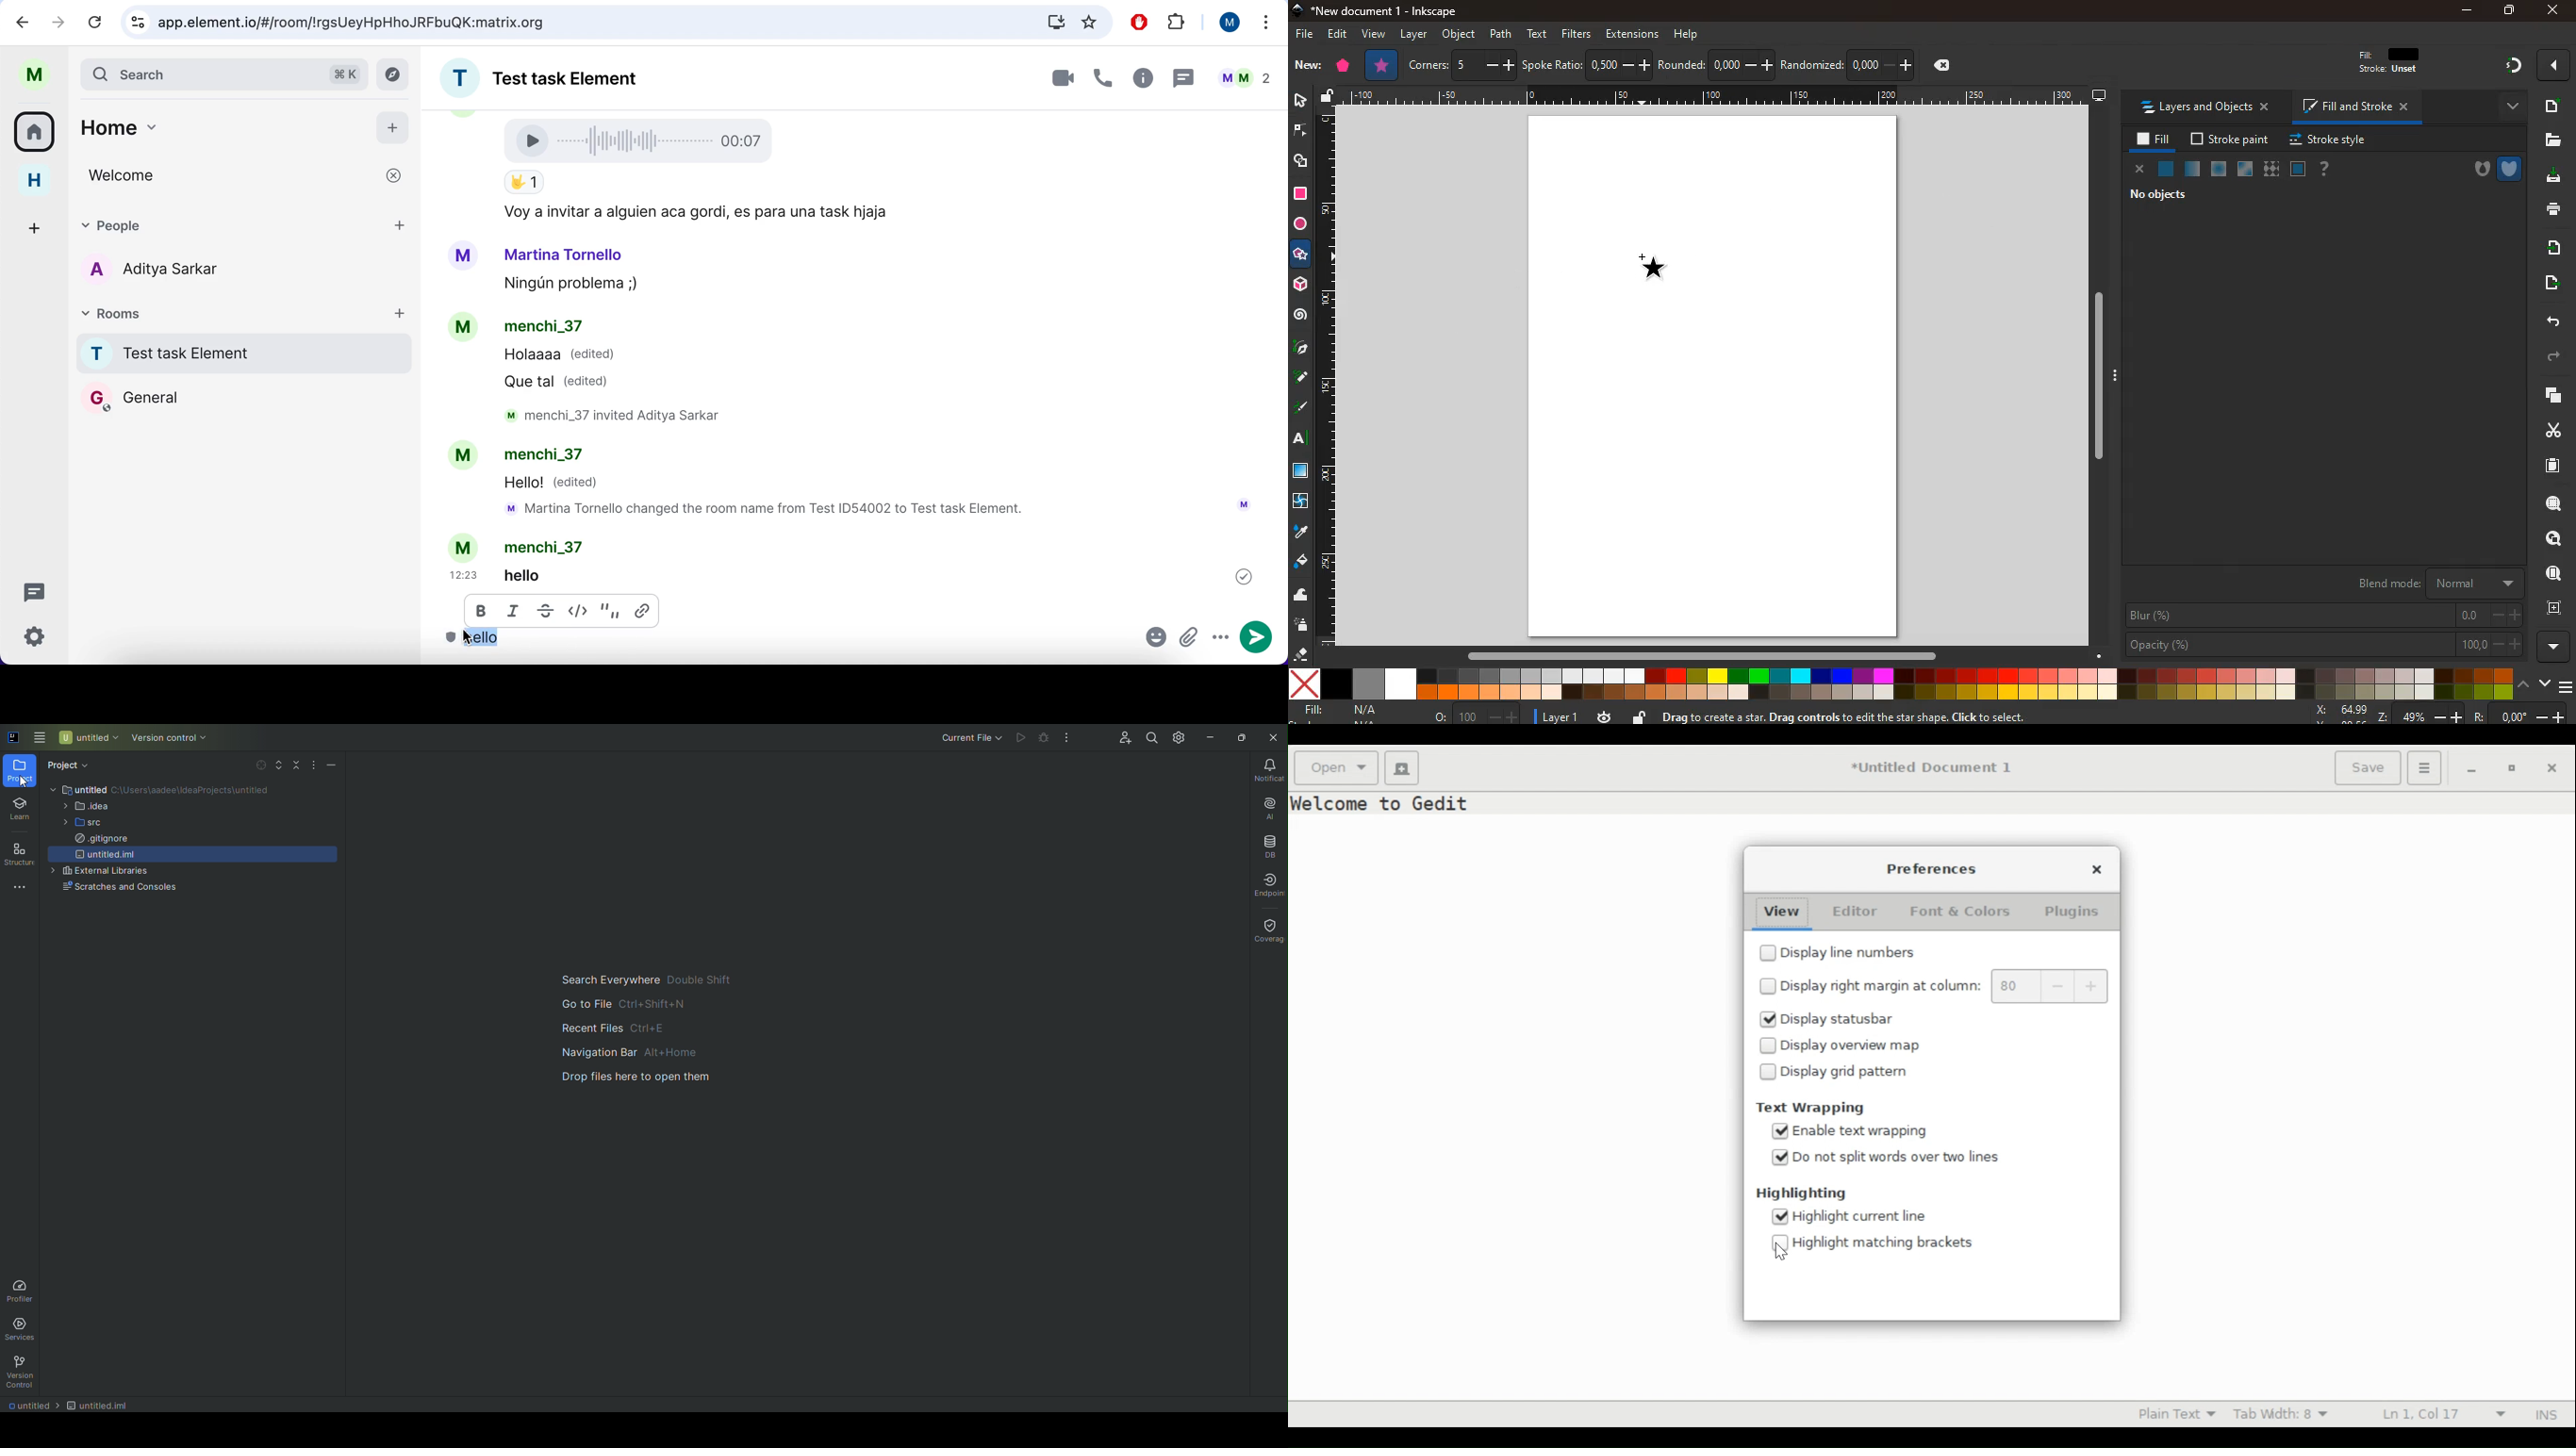  Describe the element at coordinates (1301, 163) in the screenshot. I see `shapes` at that location.